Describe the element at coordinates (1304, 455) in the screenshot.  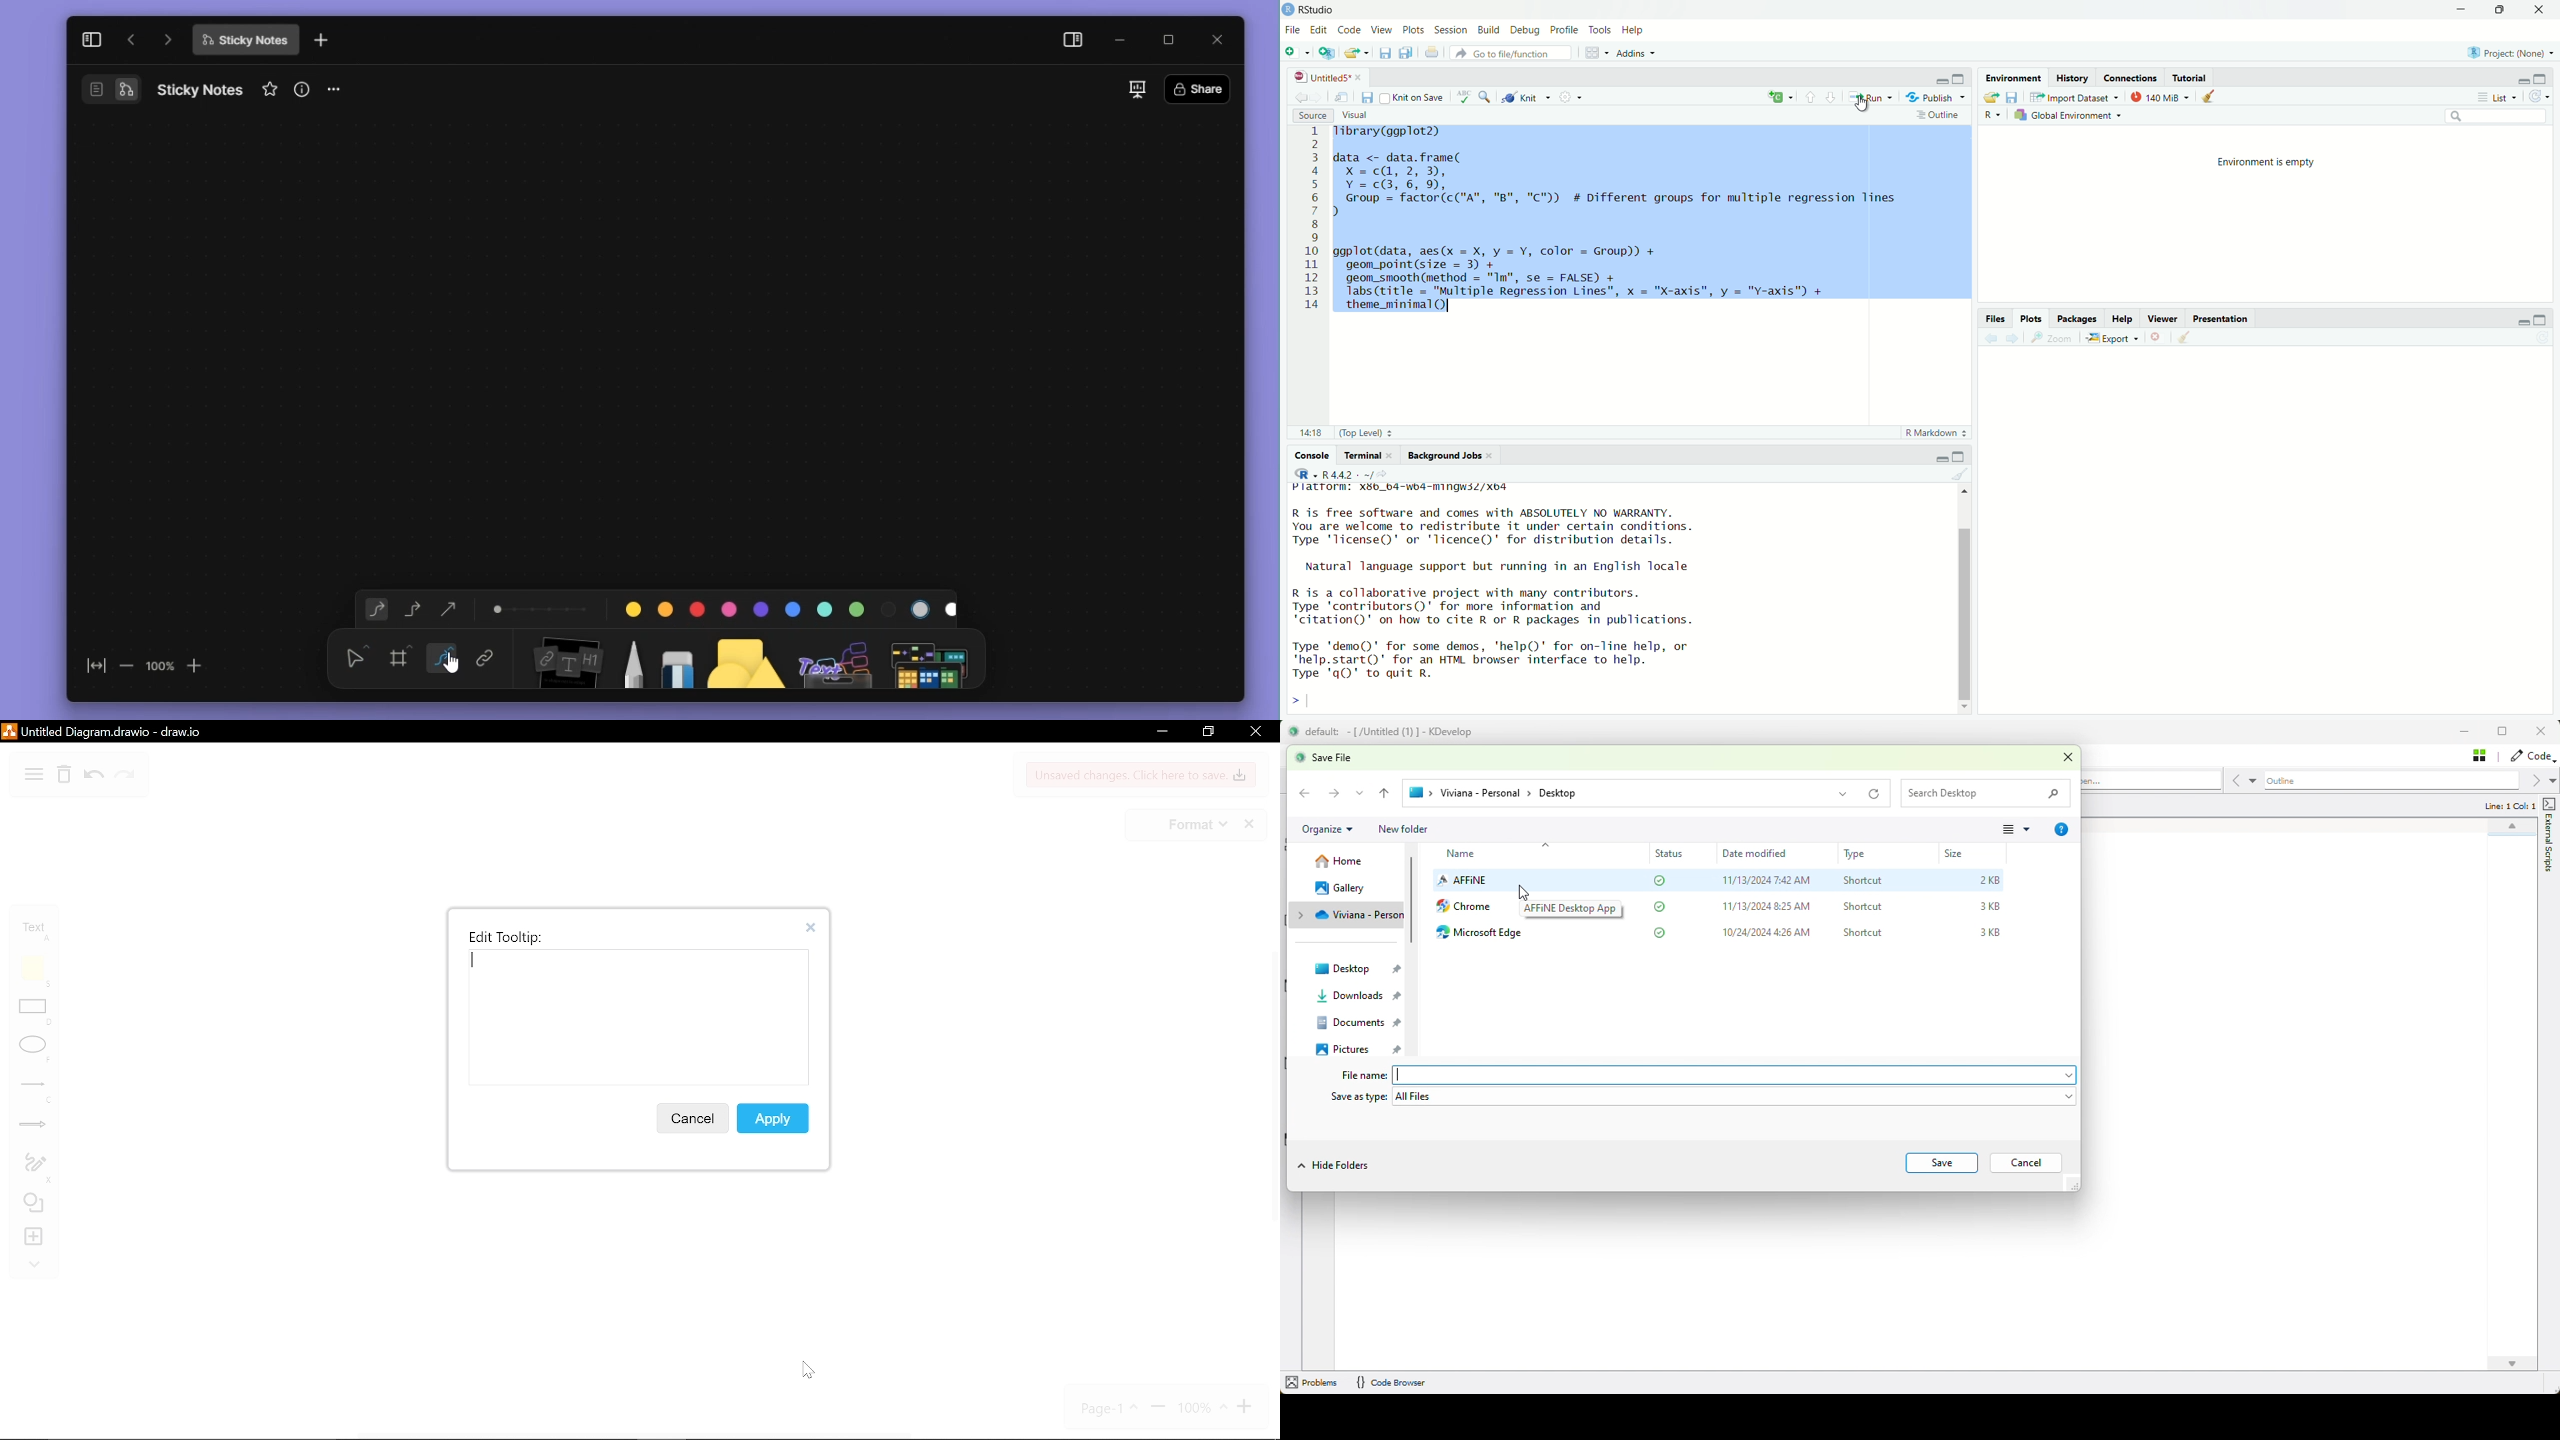
I see `Console` at that location.